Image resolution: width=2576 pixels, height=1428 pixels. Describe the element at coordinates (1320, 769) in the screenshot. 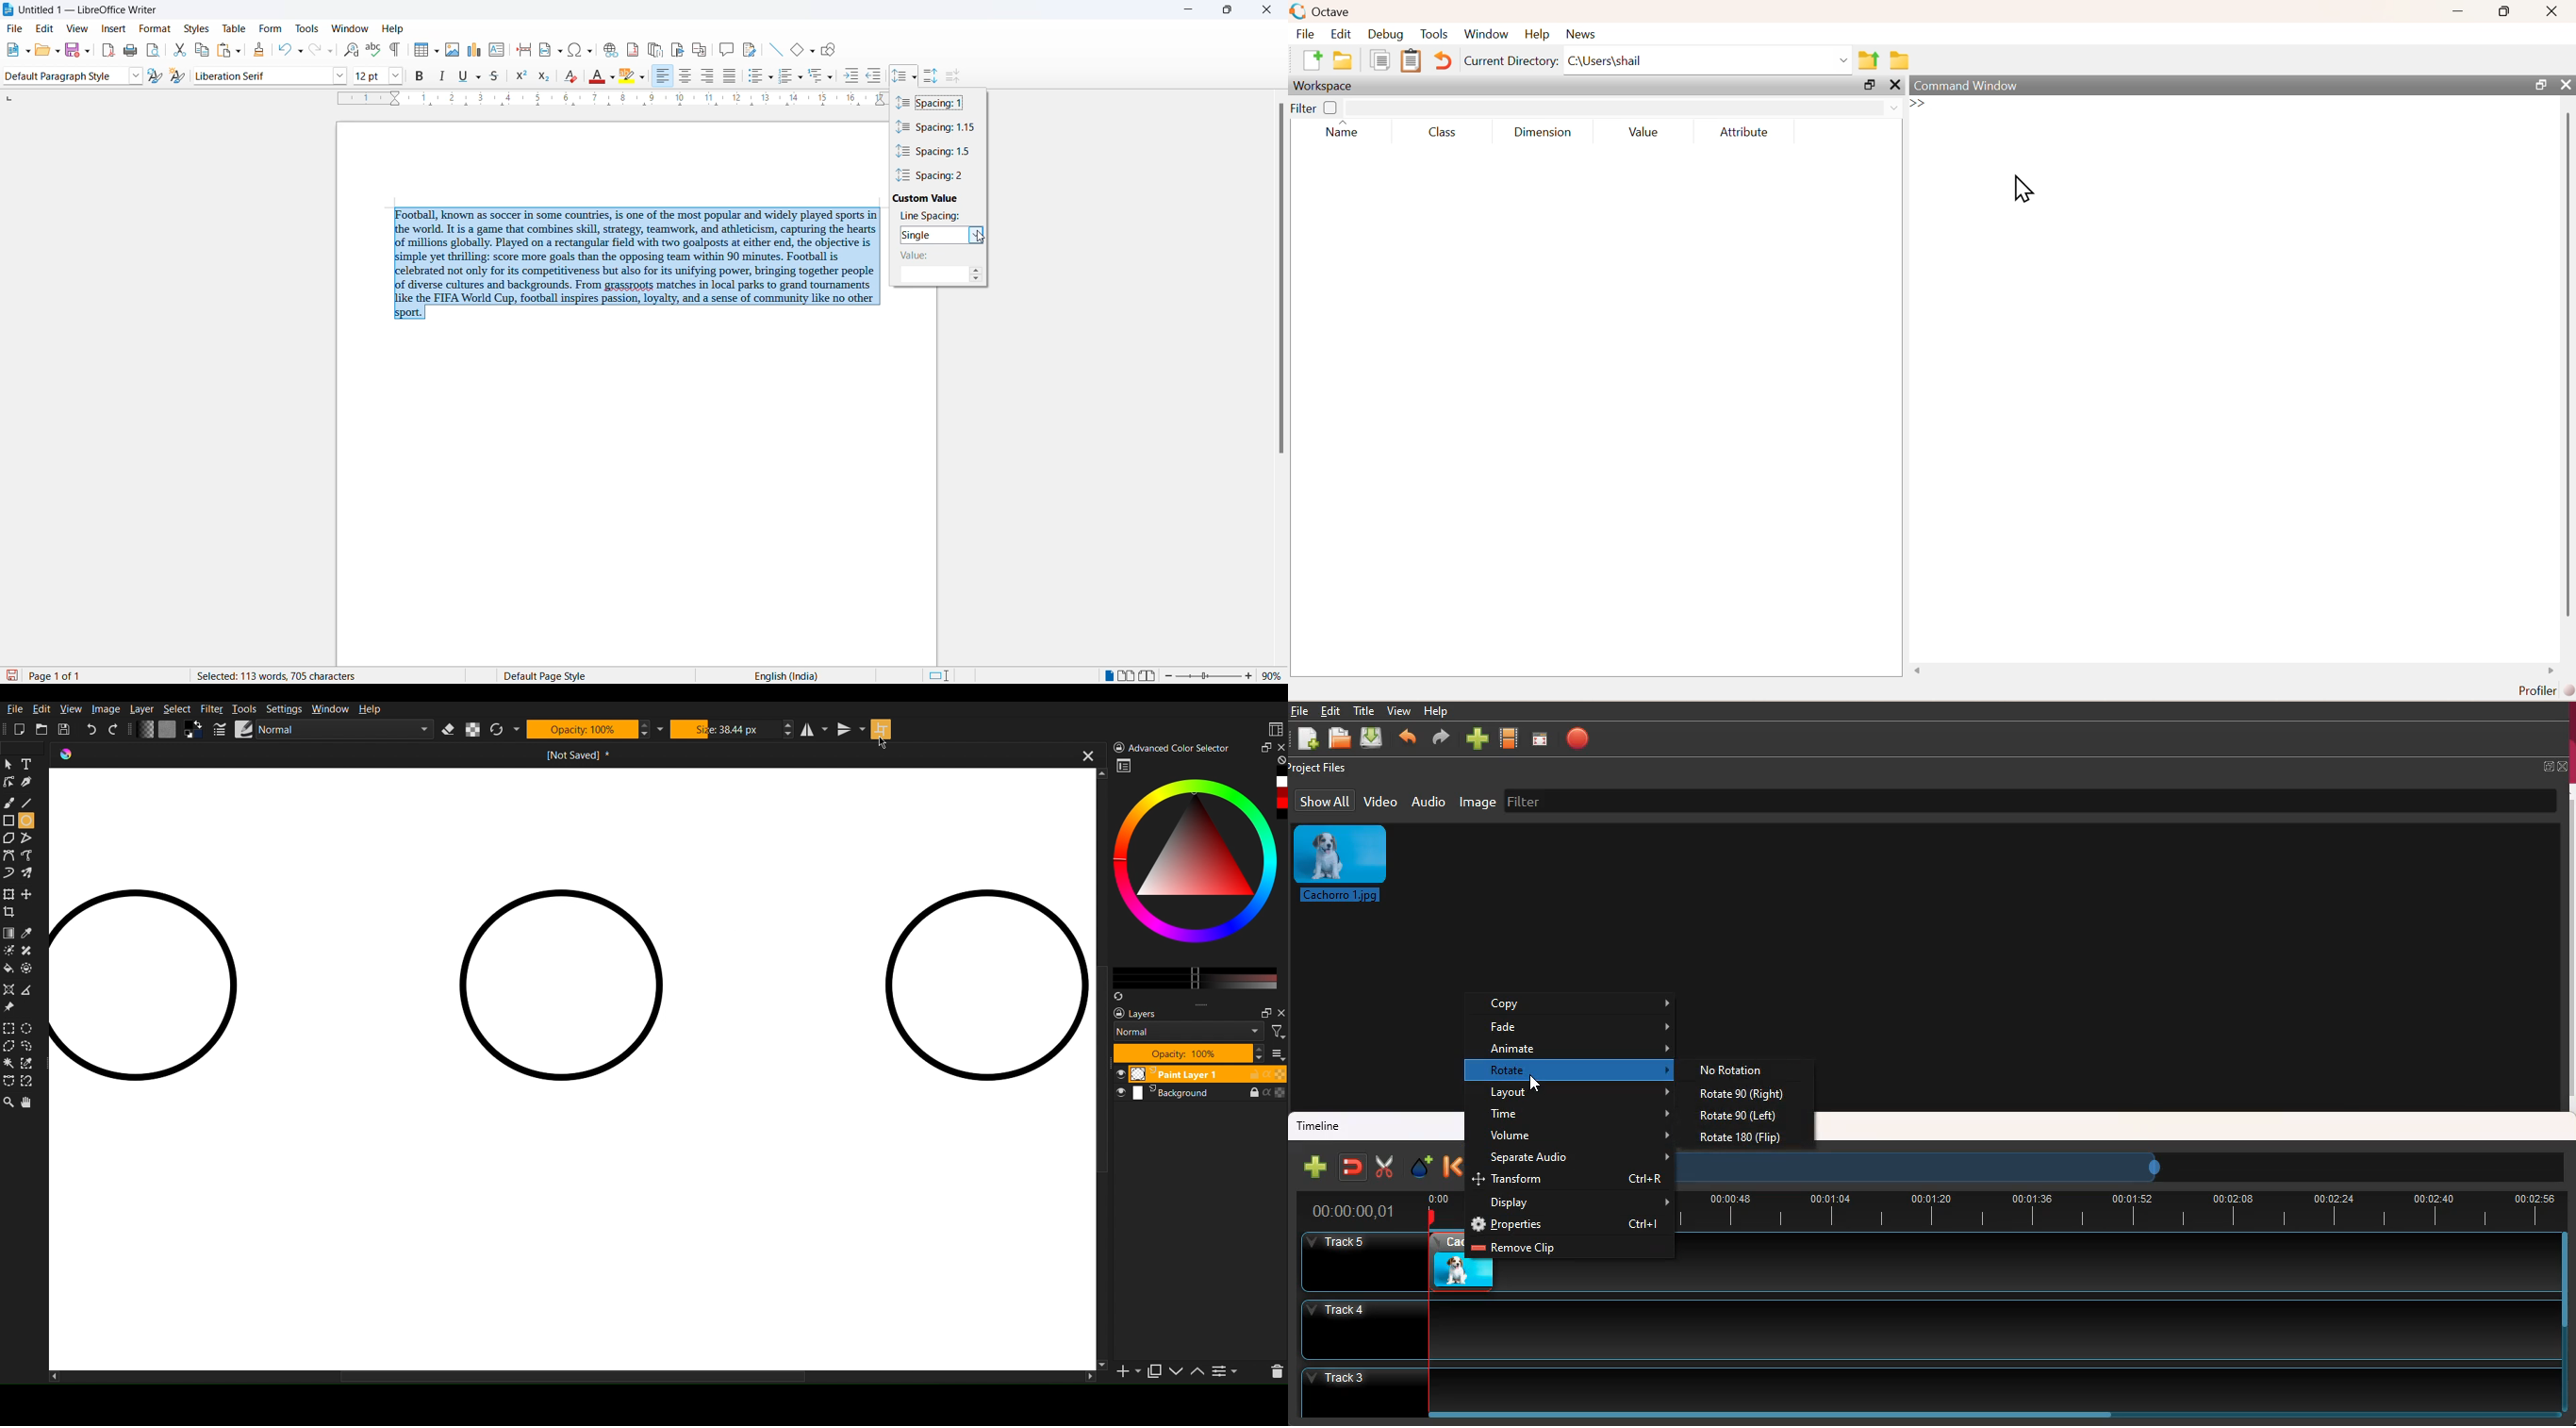

I see `project files` at that location.